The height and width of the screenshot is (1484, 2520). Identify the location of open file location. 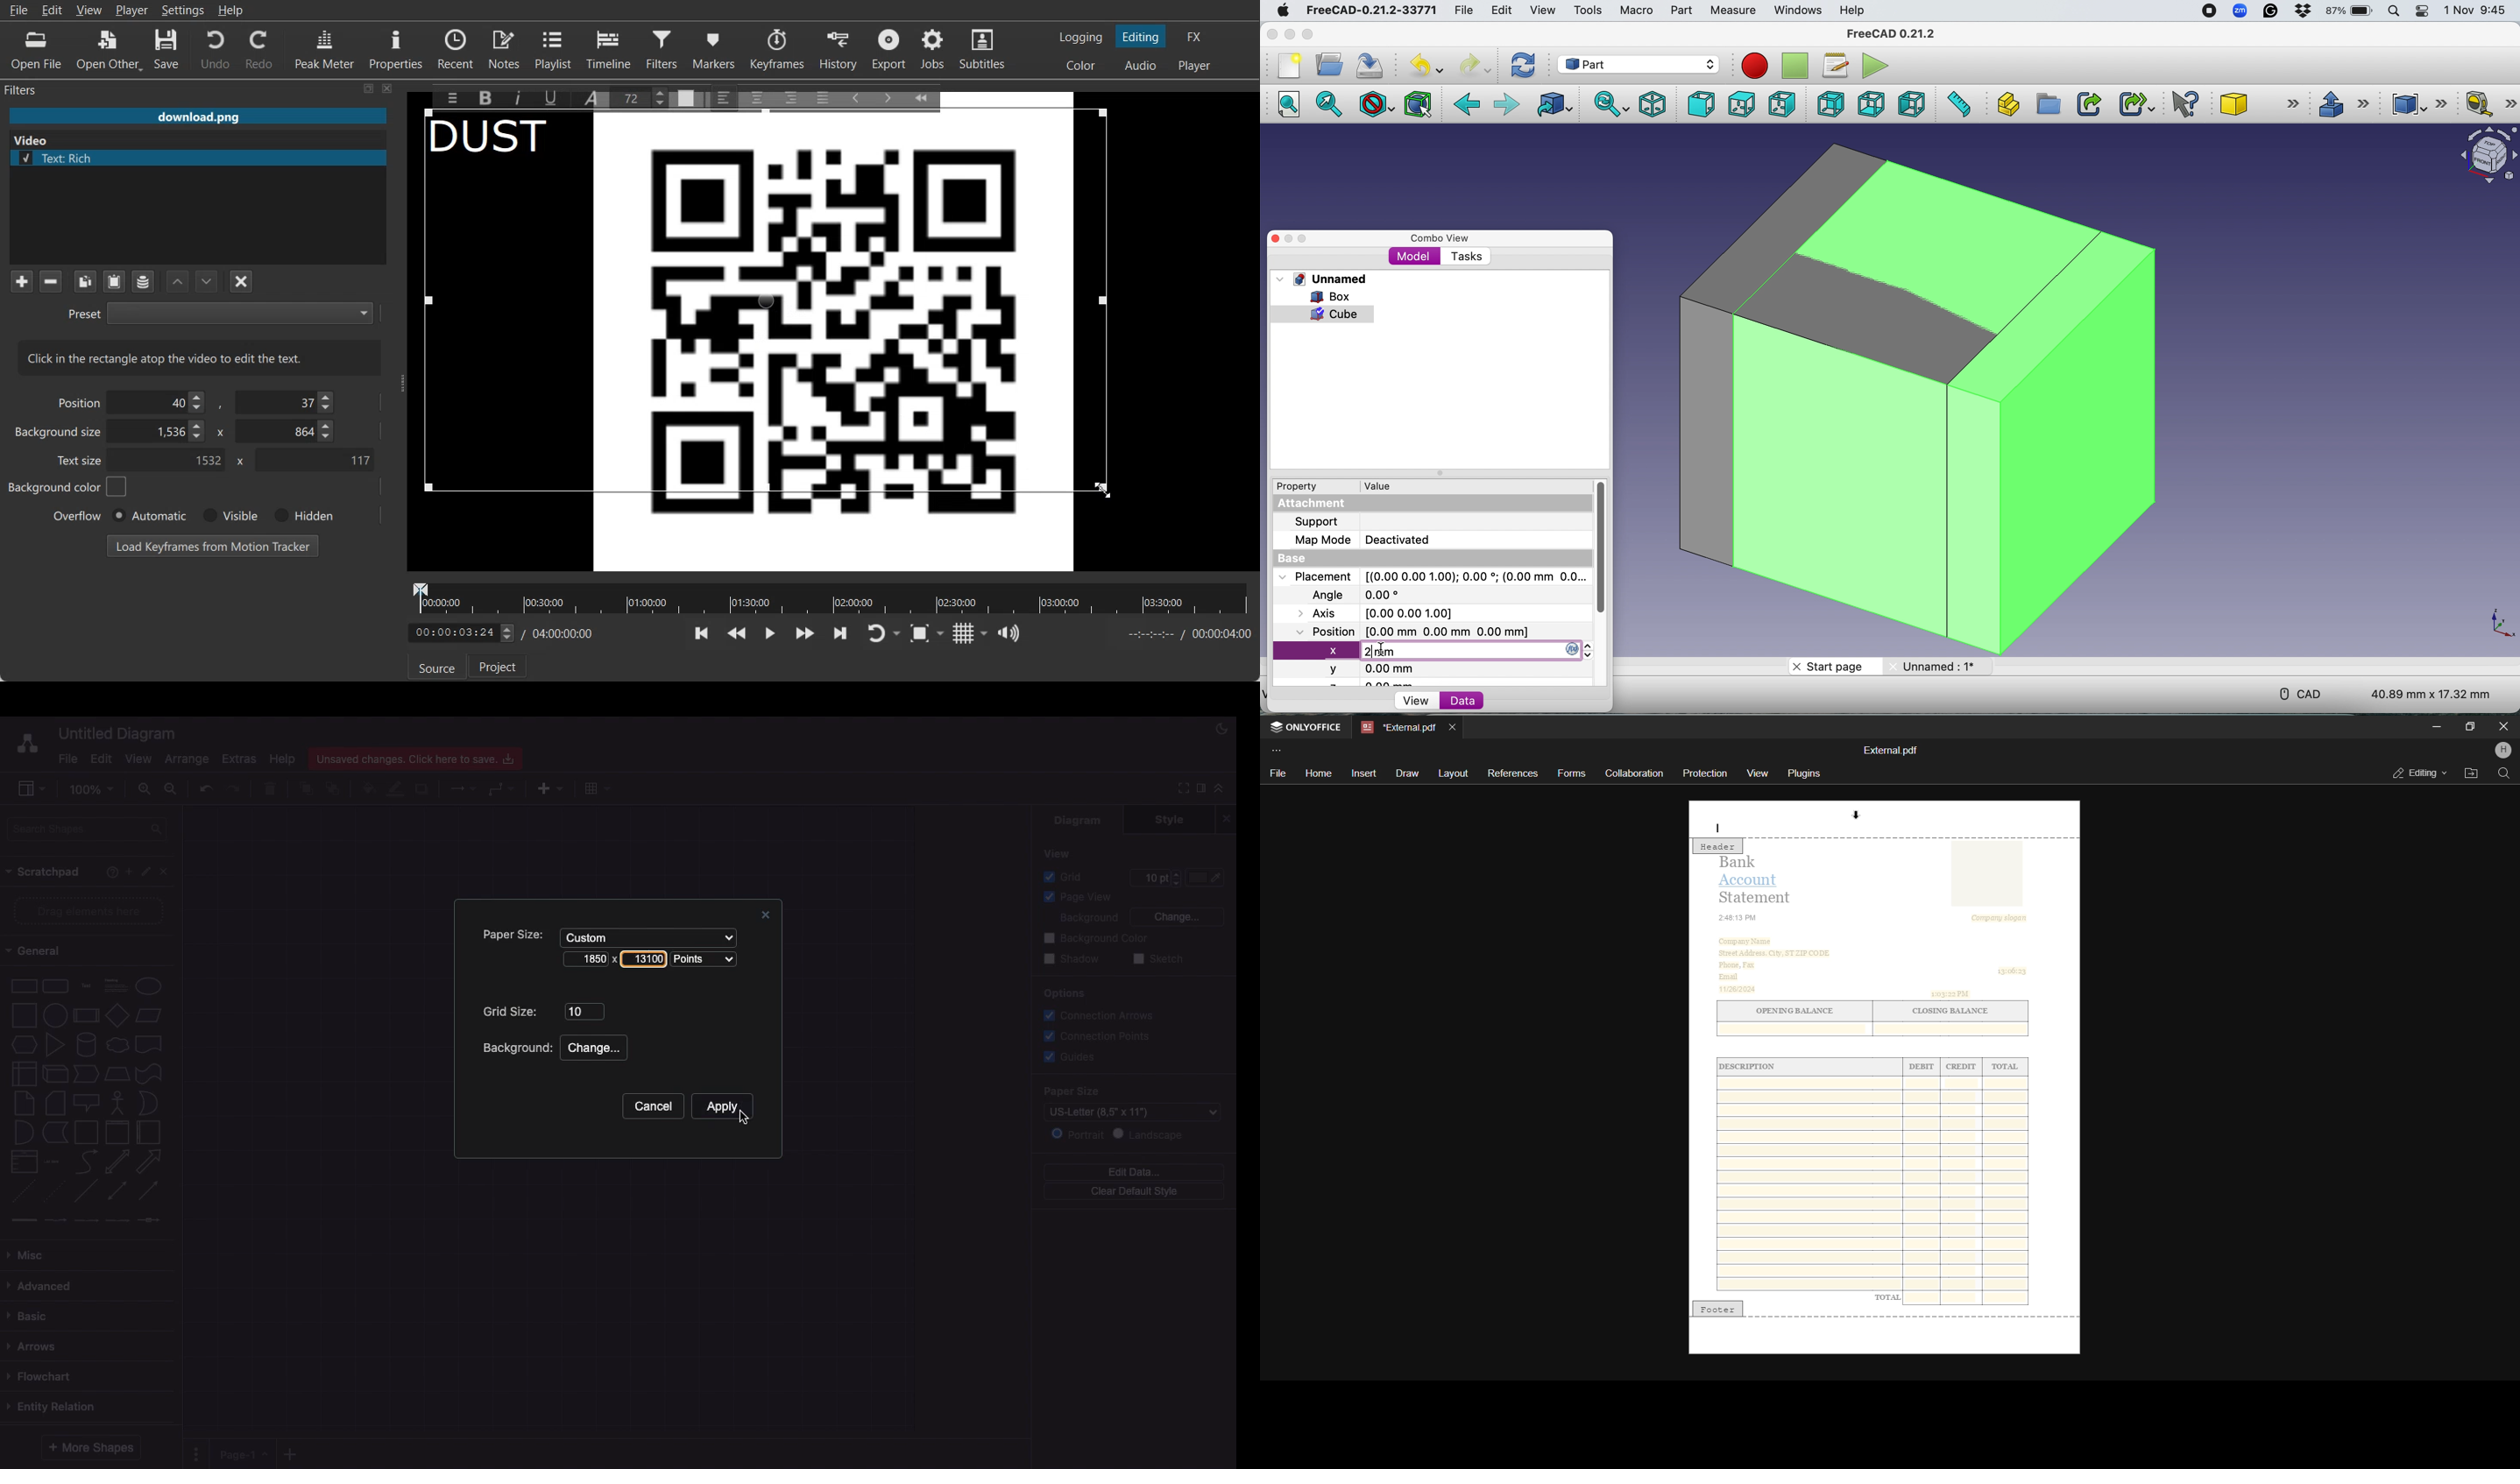
(2469, 773).